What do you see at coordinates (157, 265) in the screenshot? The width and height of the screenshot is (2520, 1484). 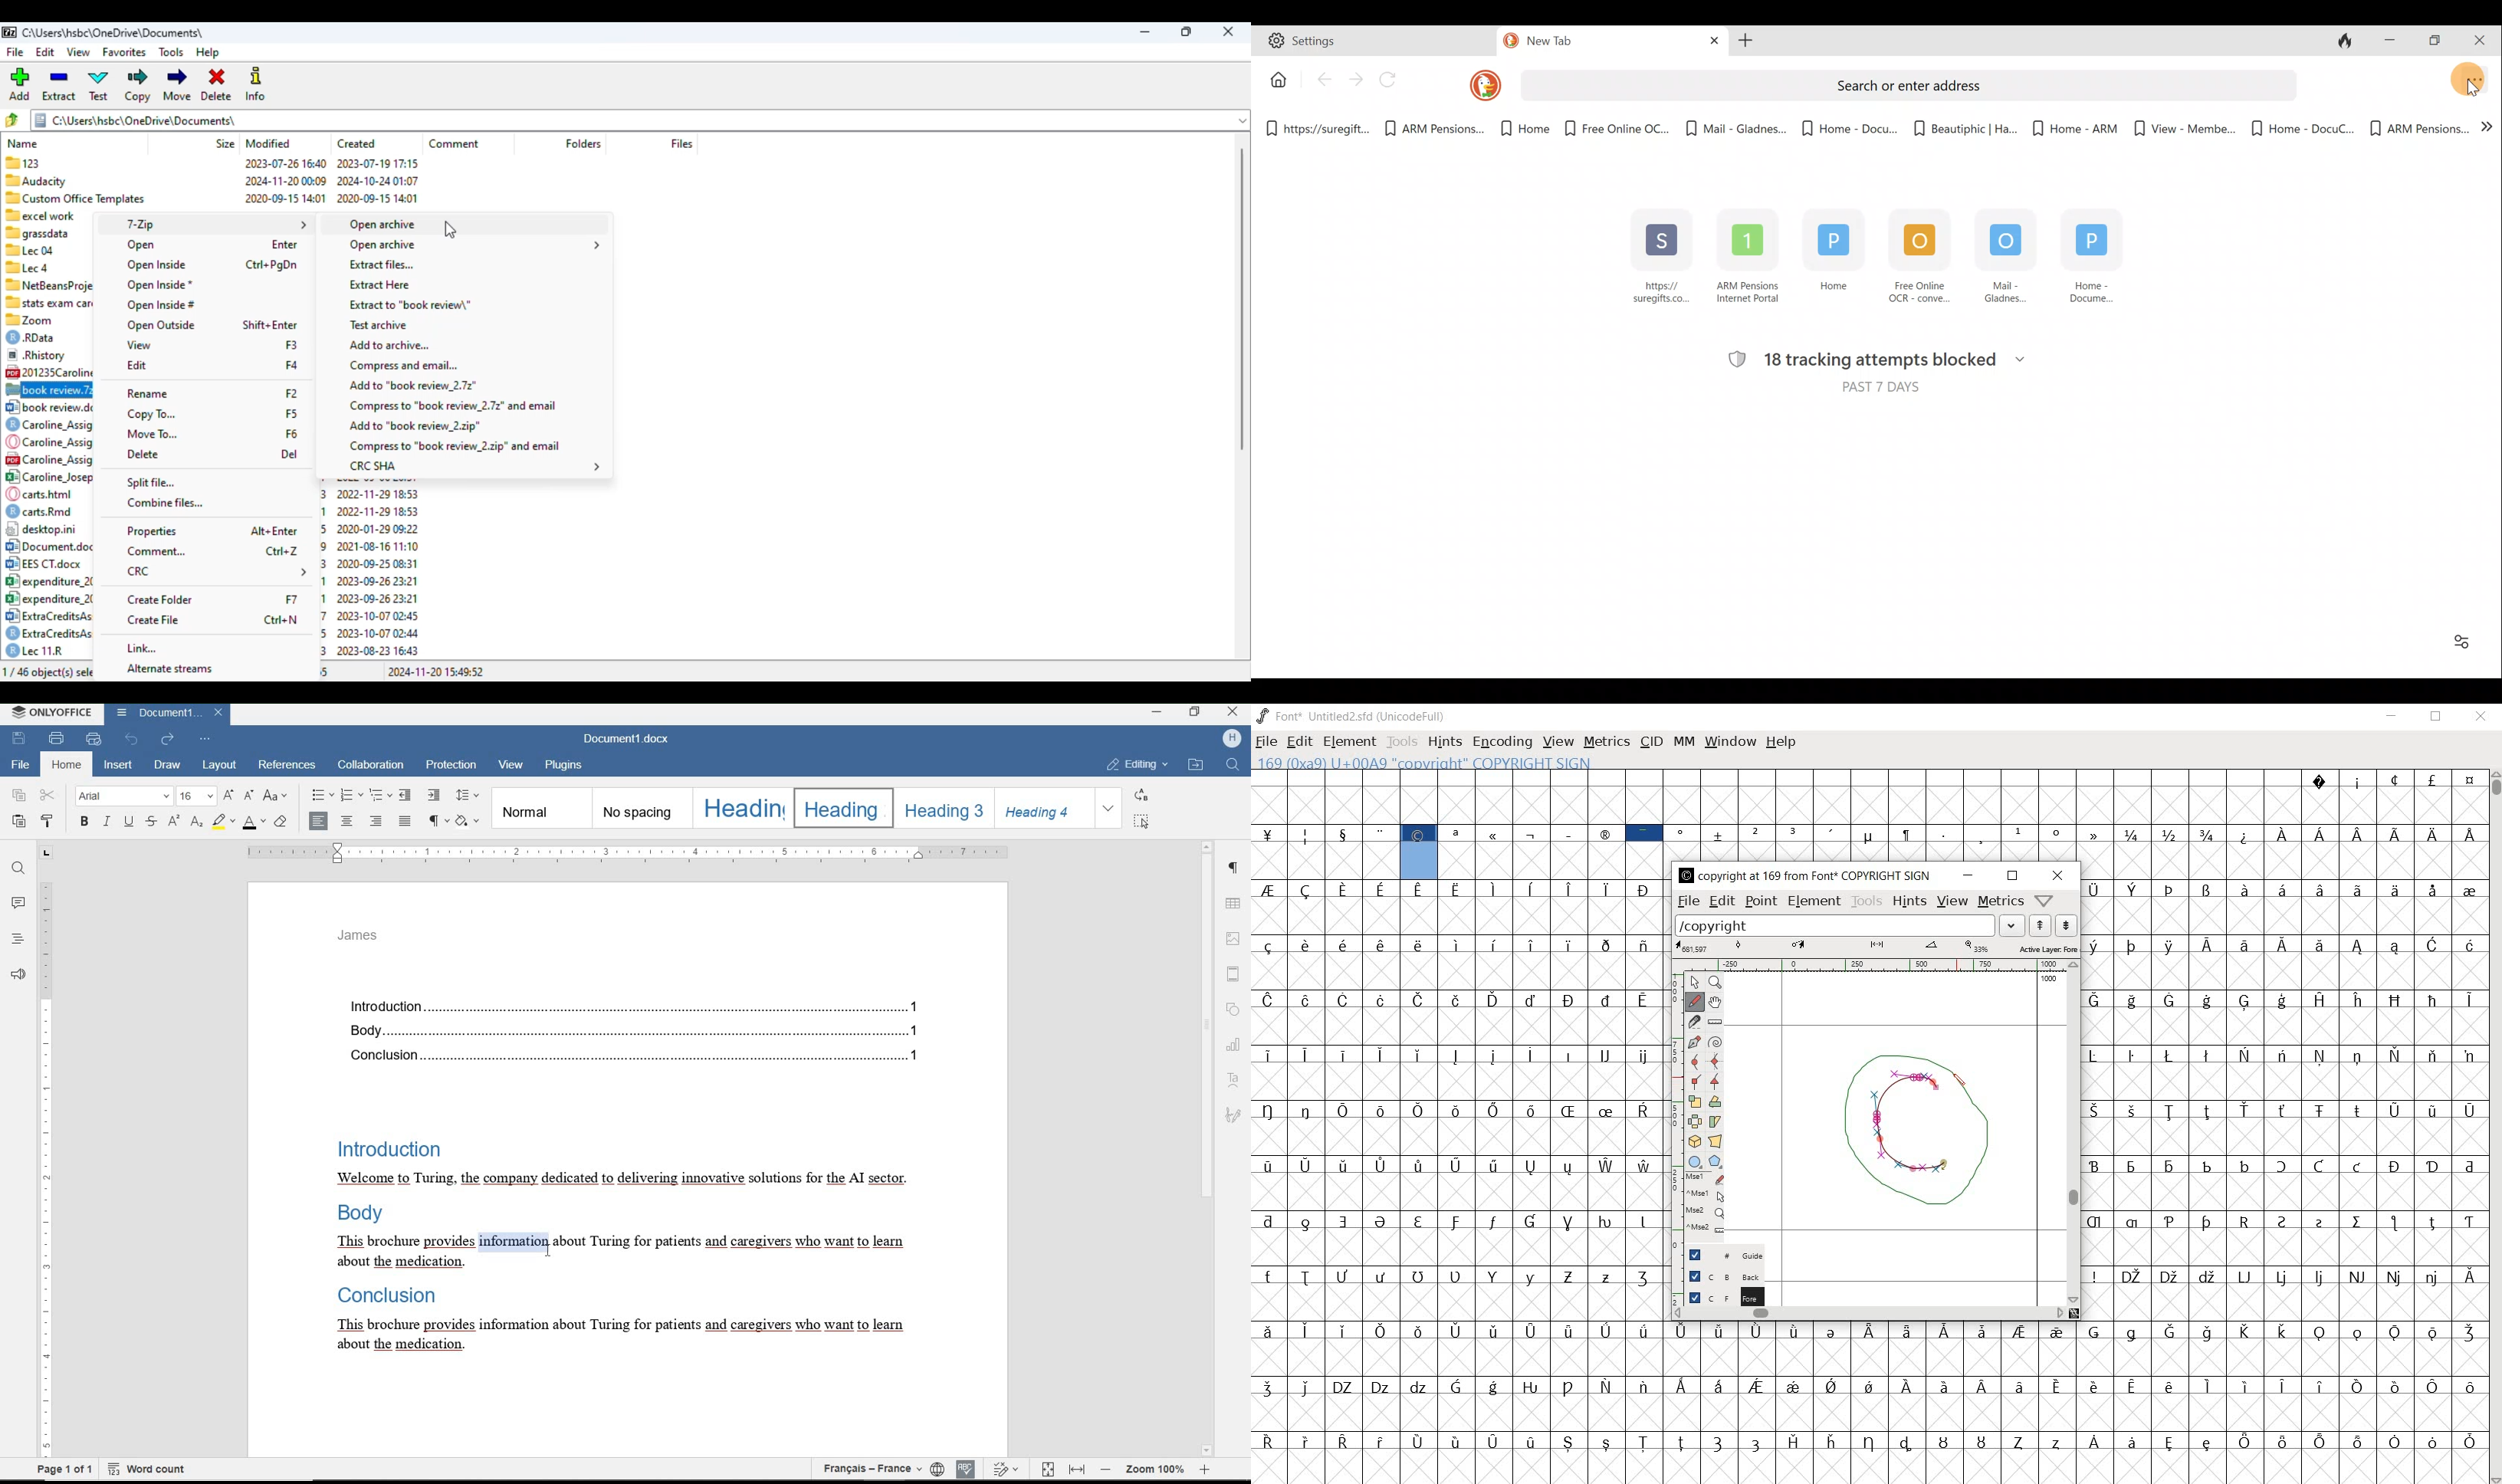 I see `open inside` at bounding box center [157, 265].